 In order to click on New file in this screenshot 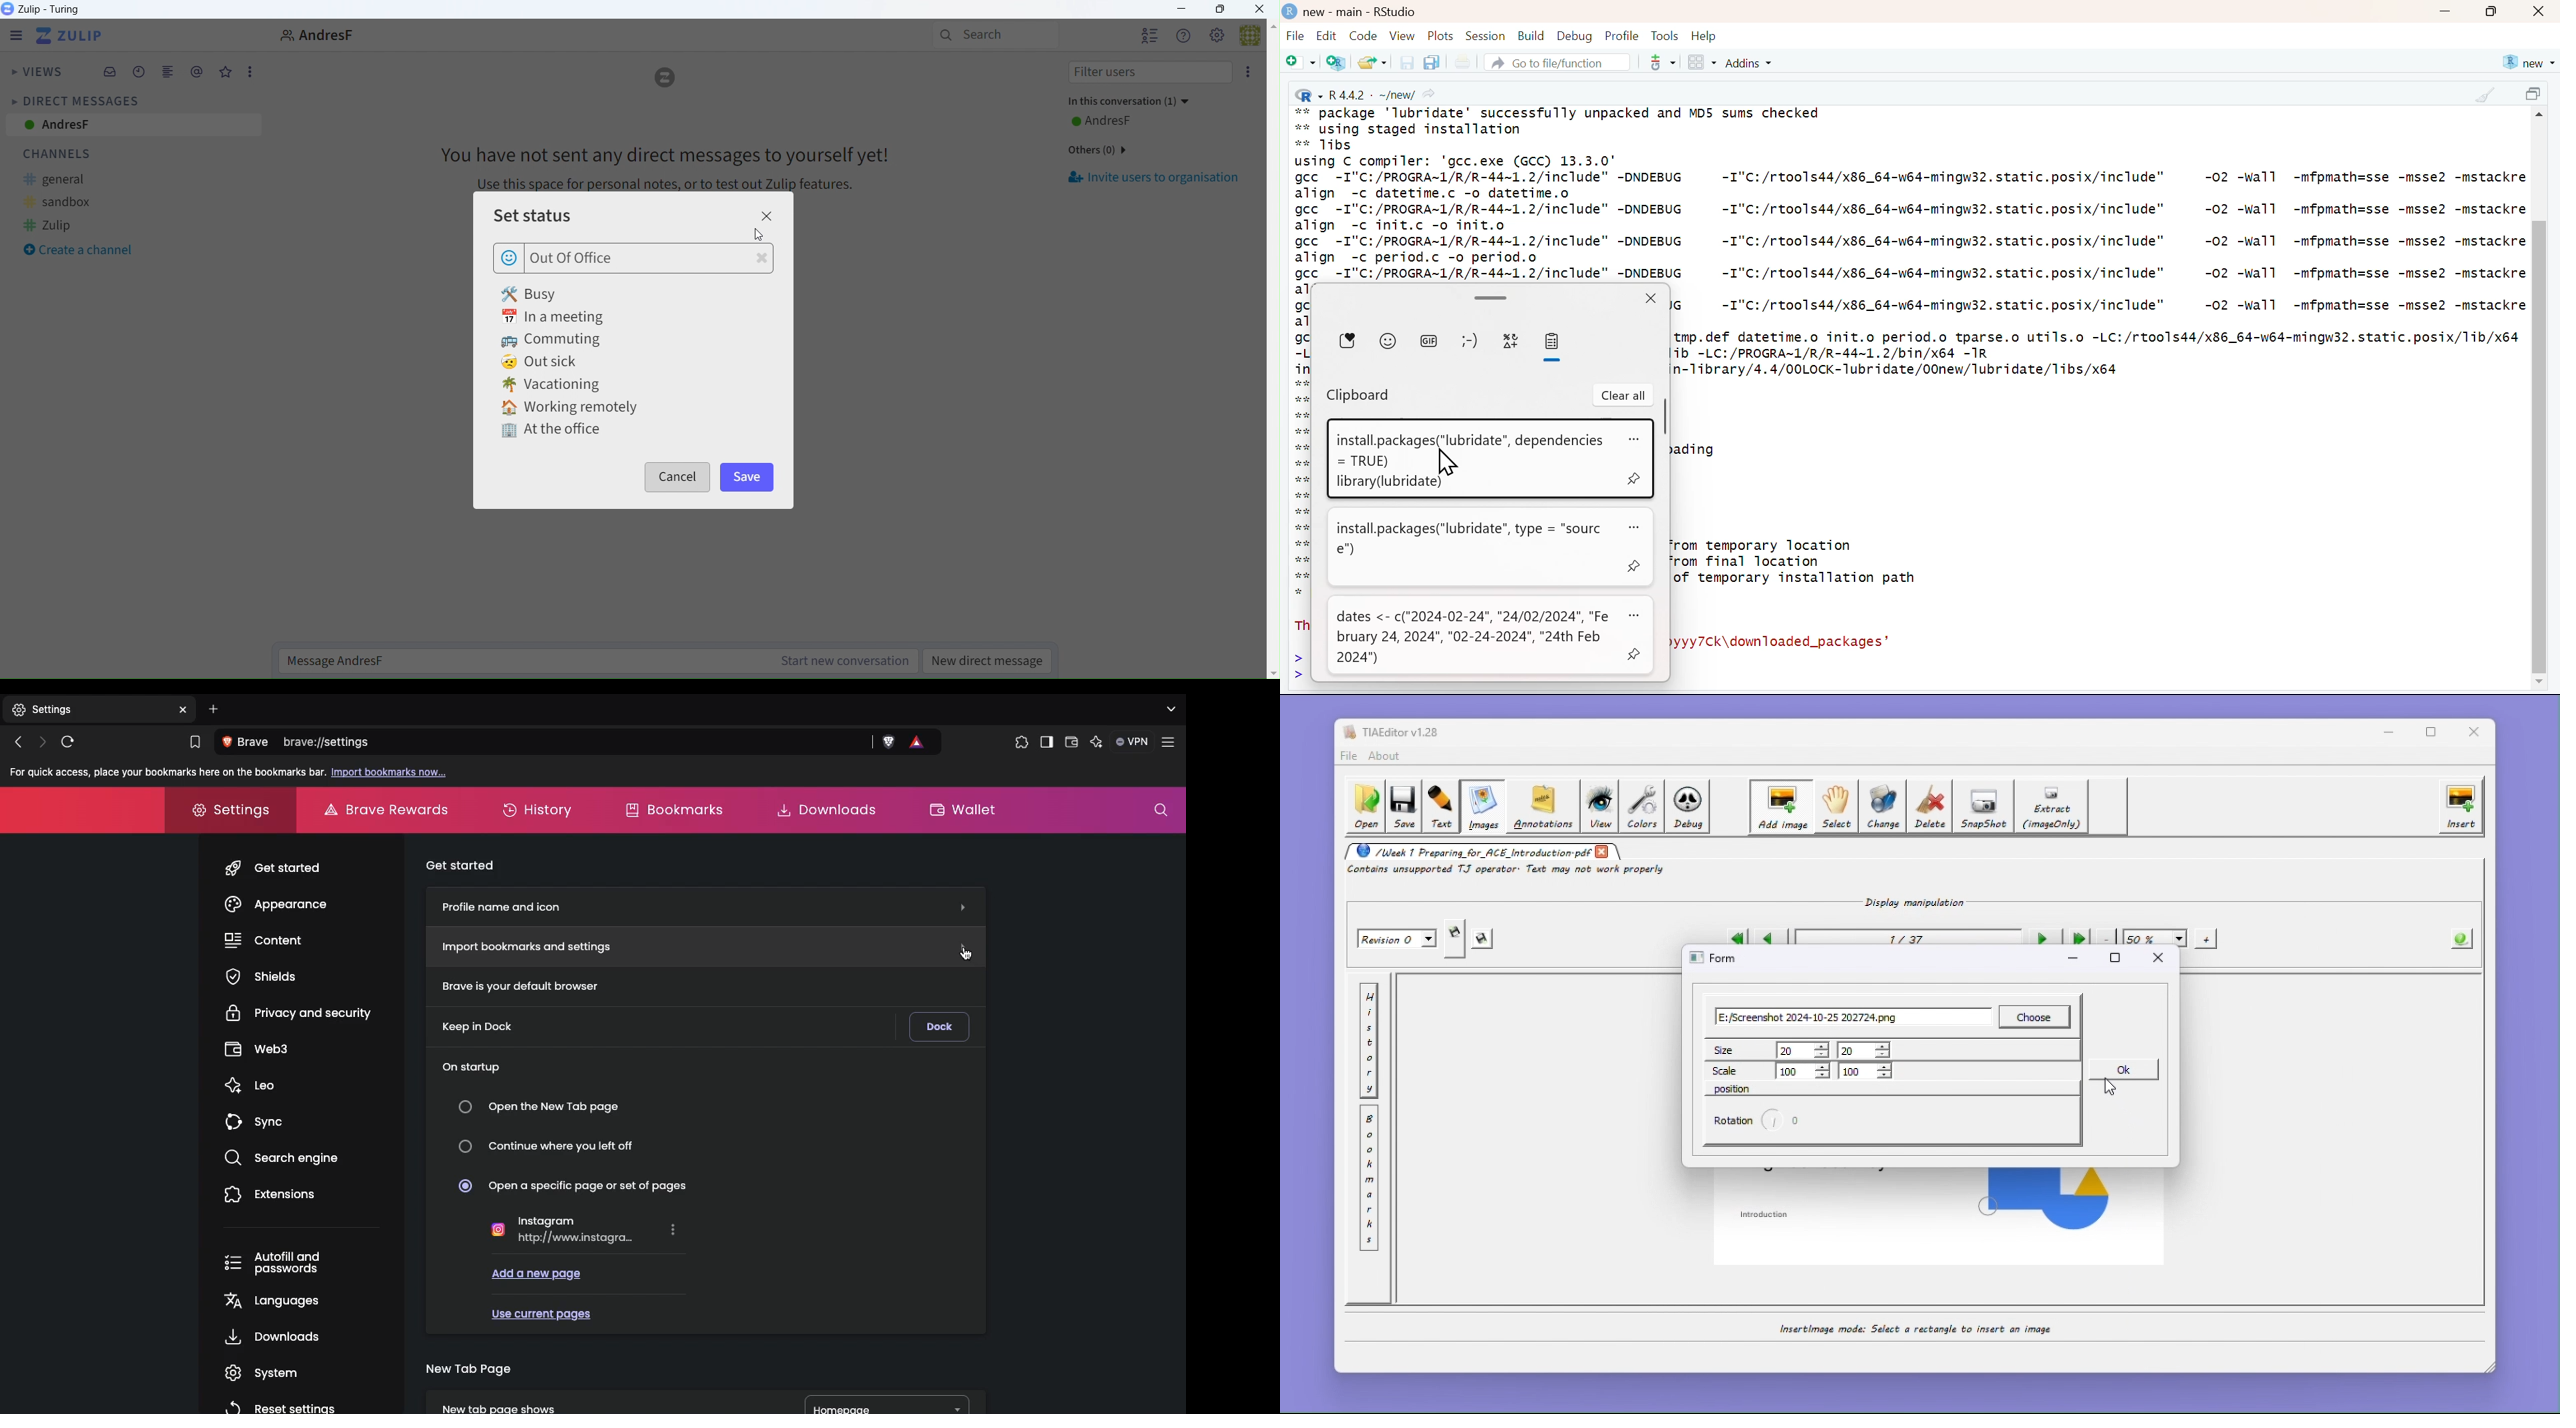, I will do `click(1301, 63)`.